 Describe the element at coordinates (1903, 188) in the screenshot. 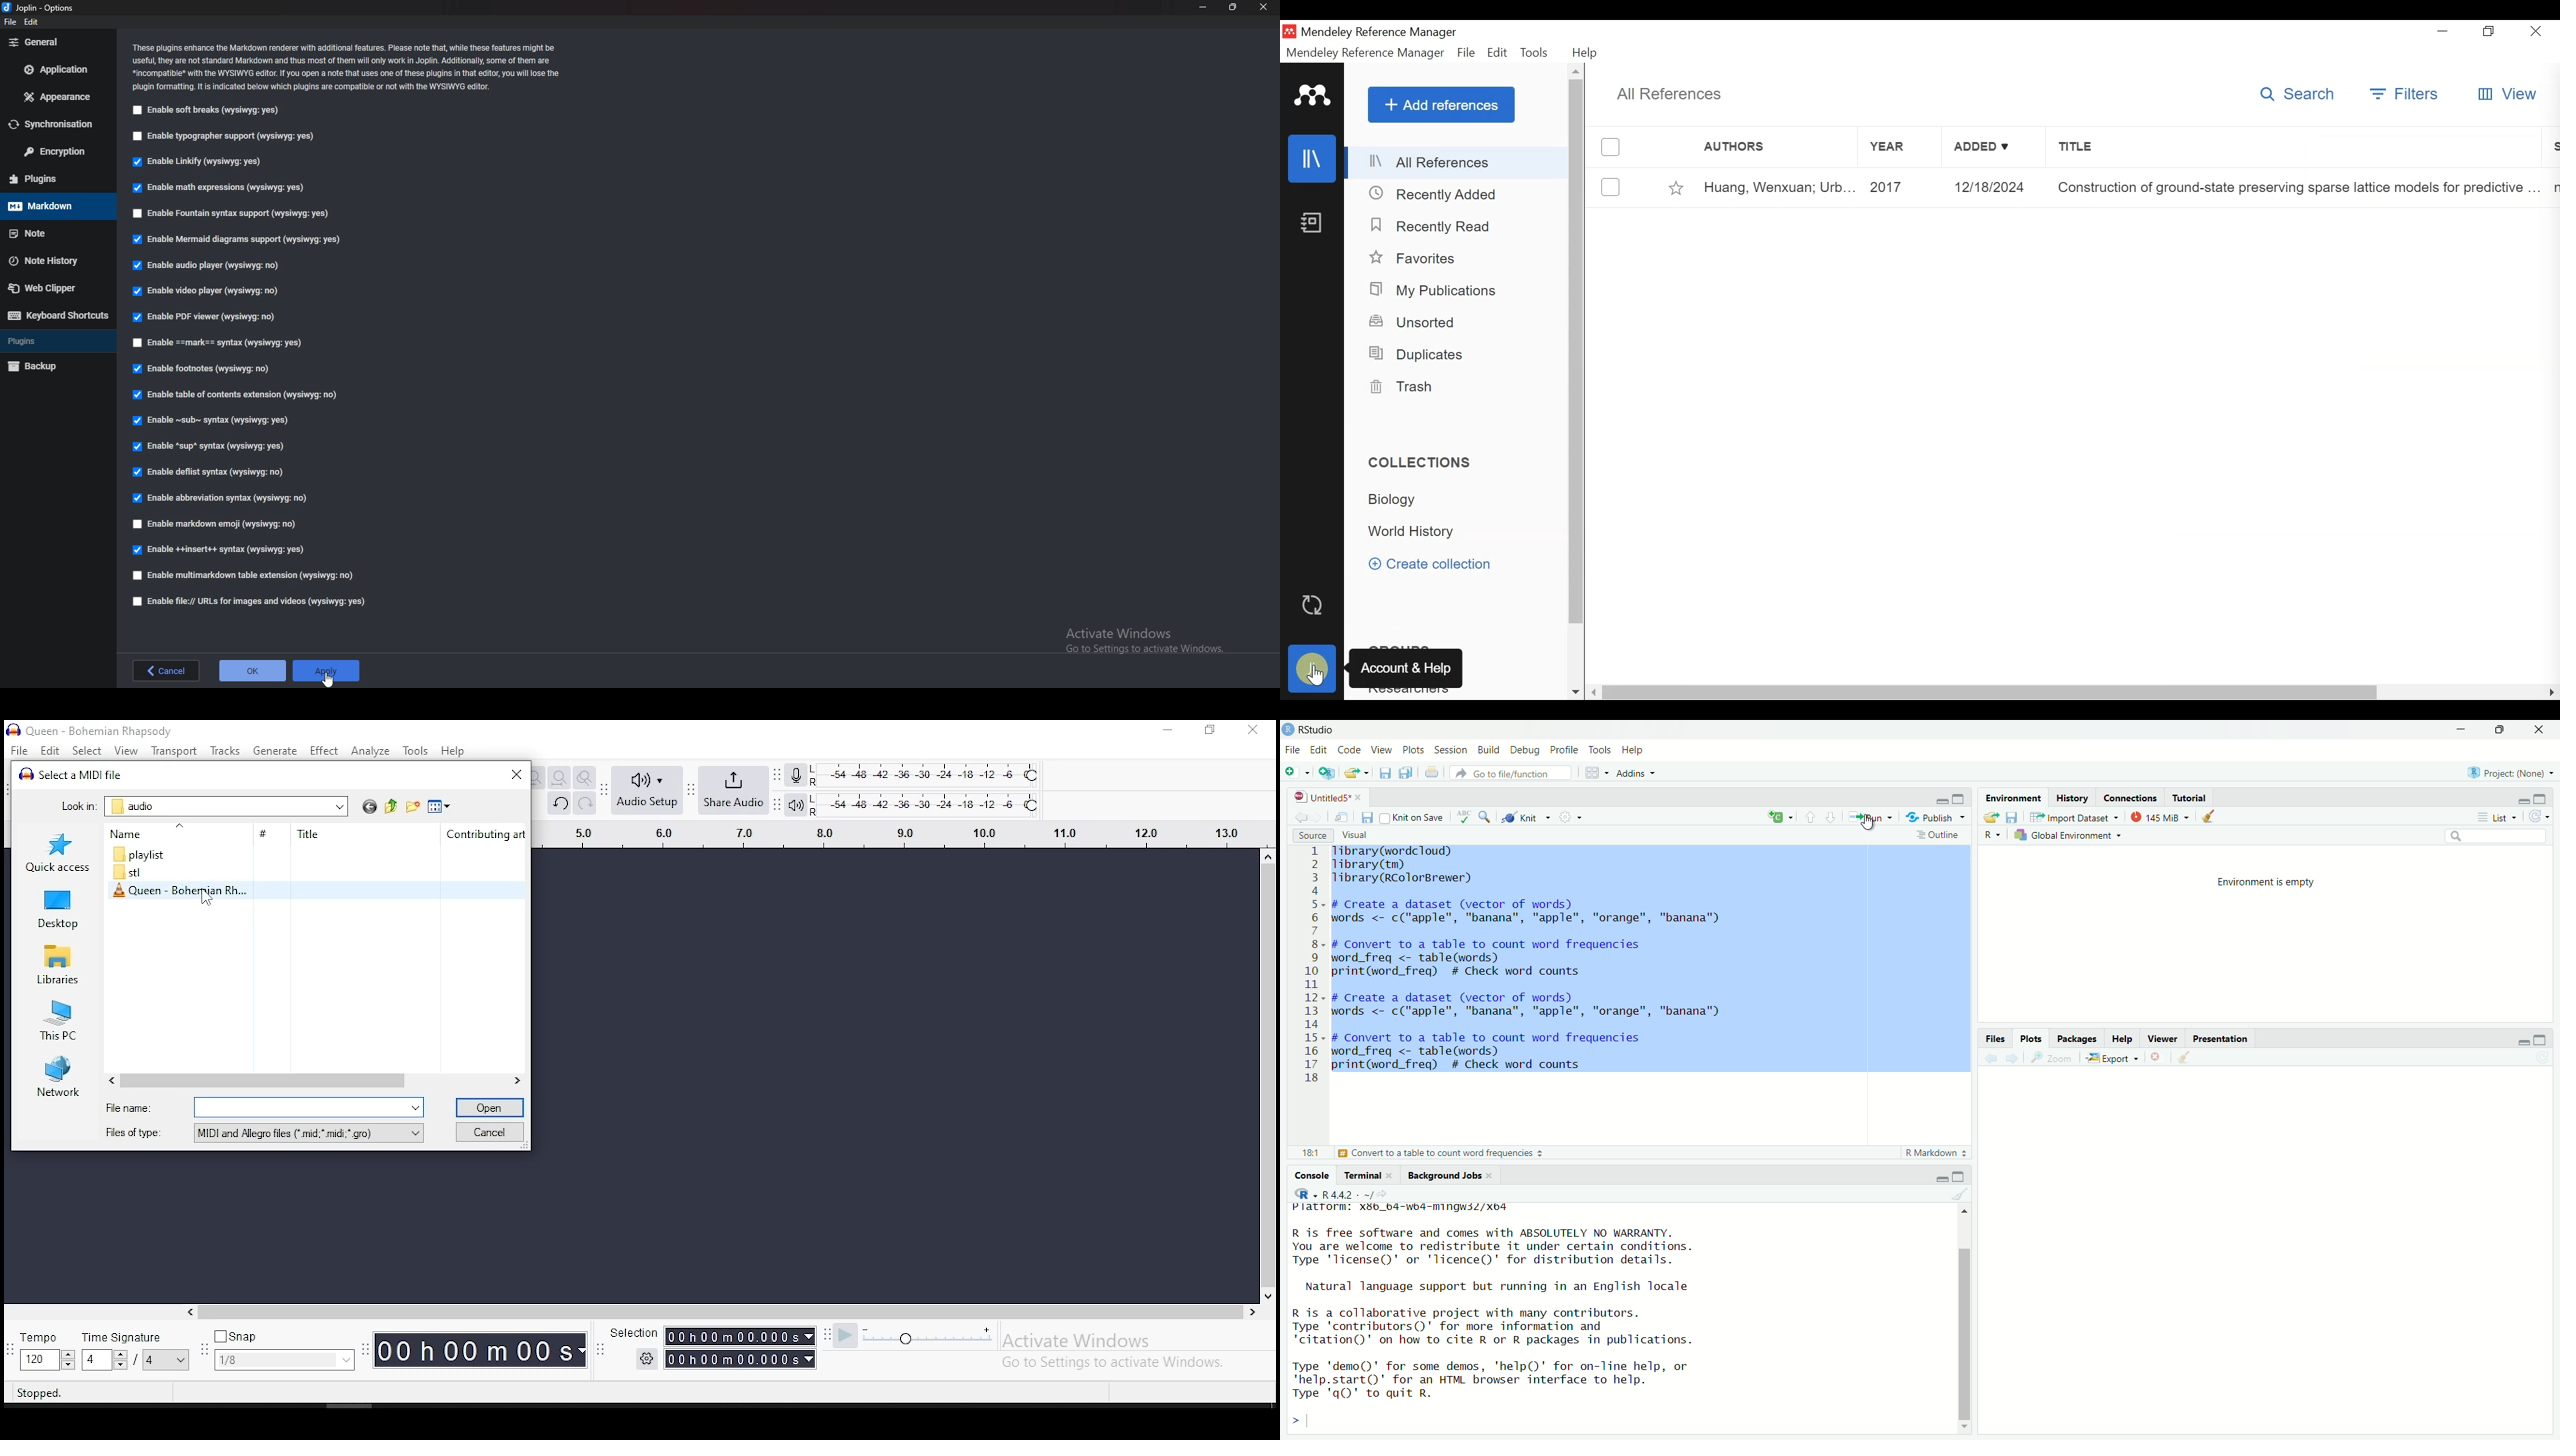

I see `2017` at that location.